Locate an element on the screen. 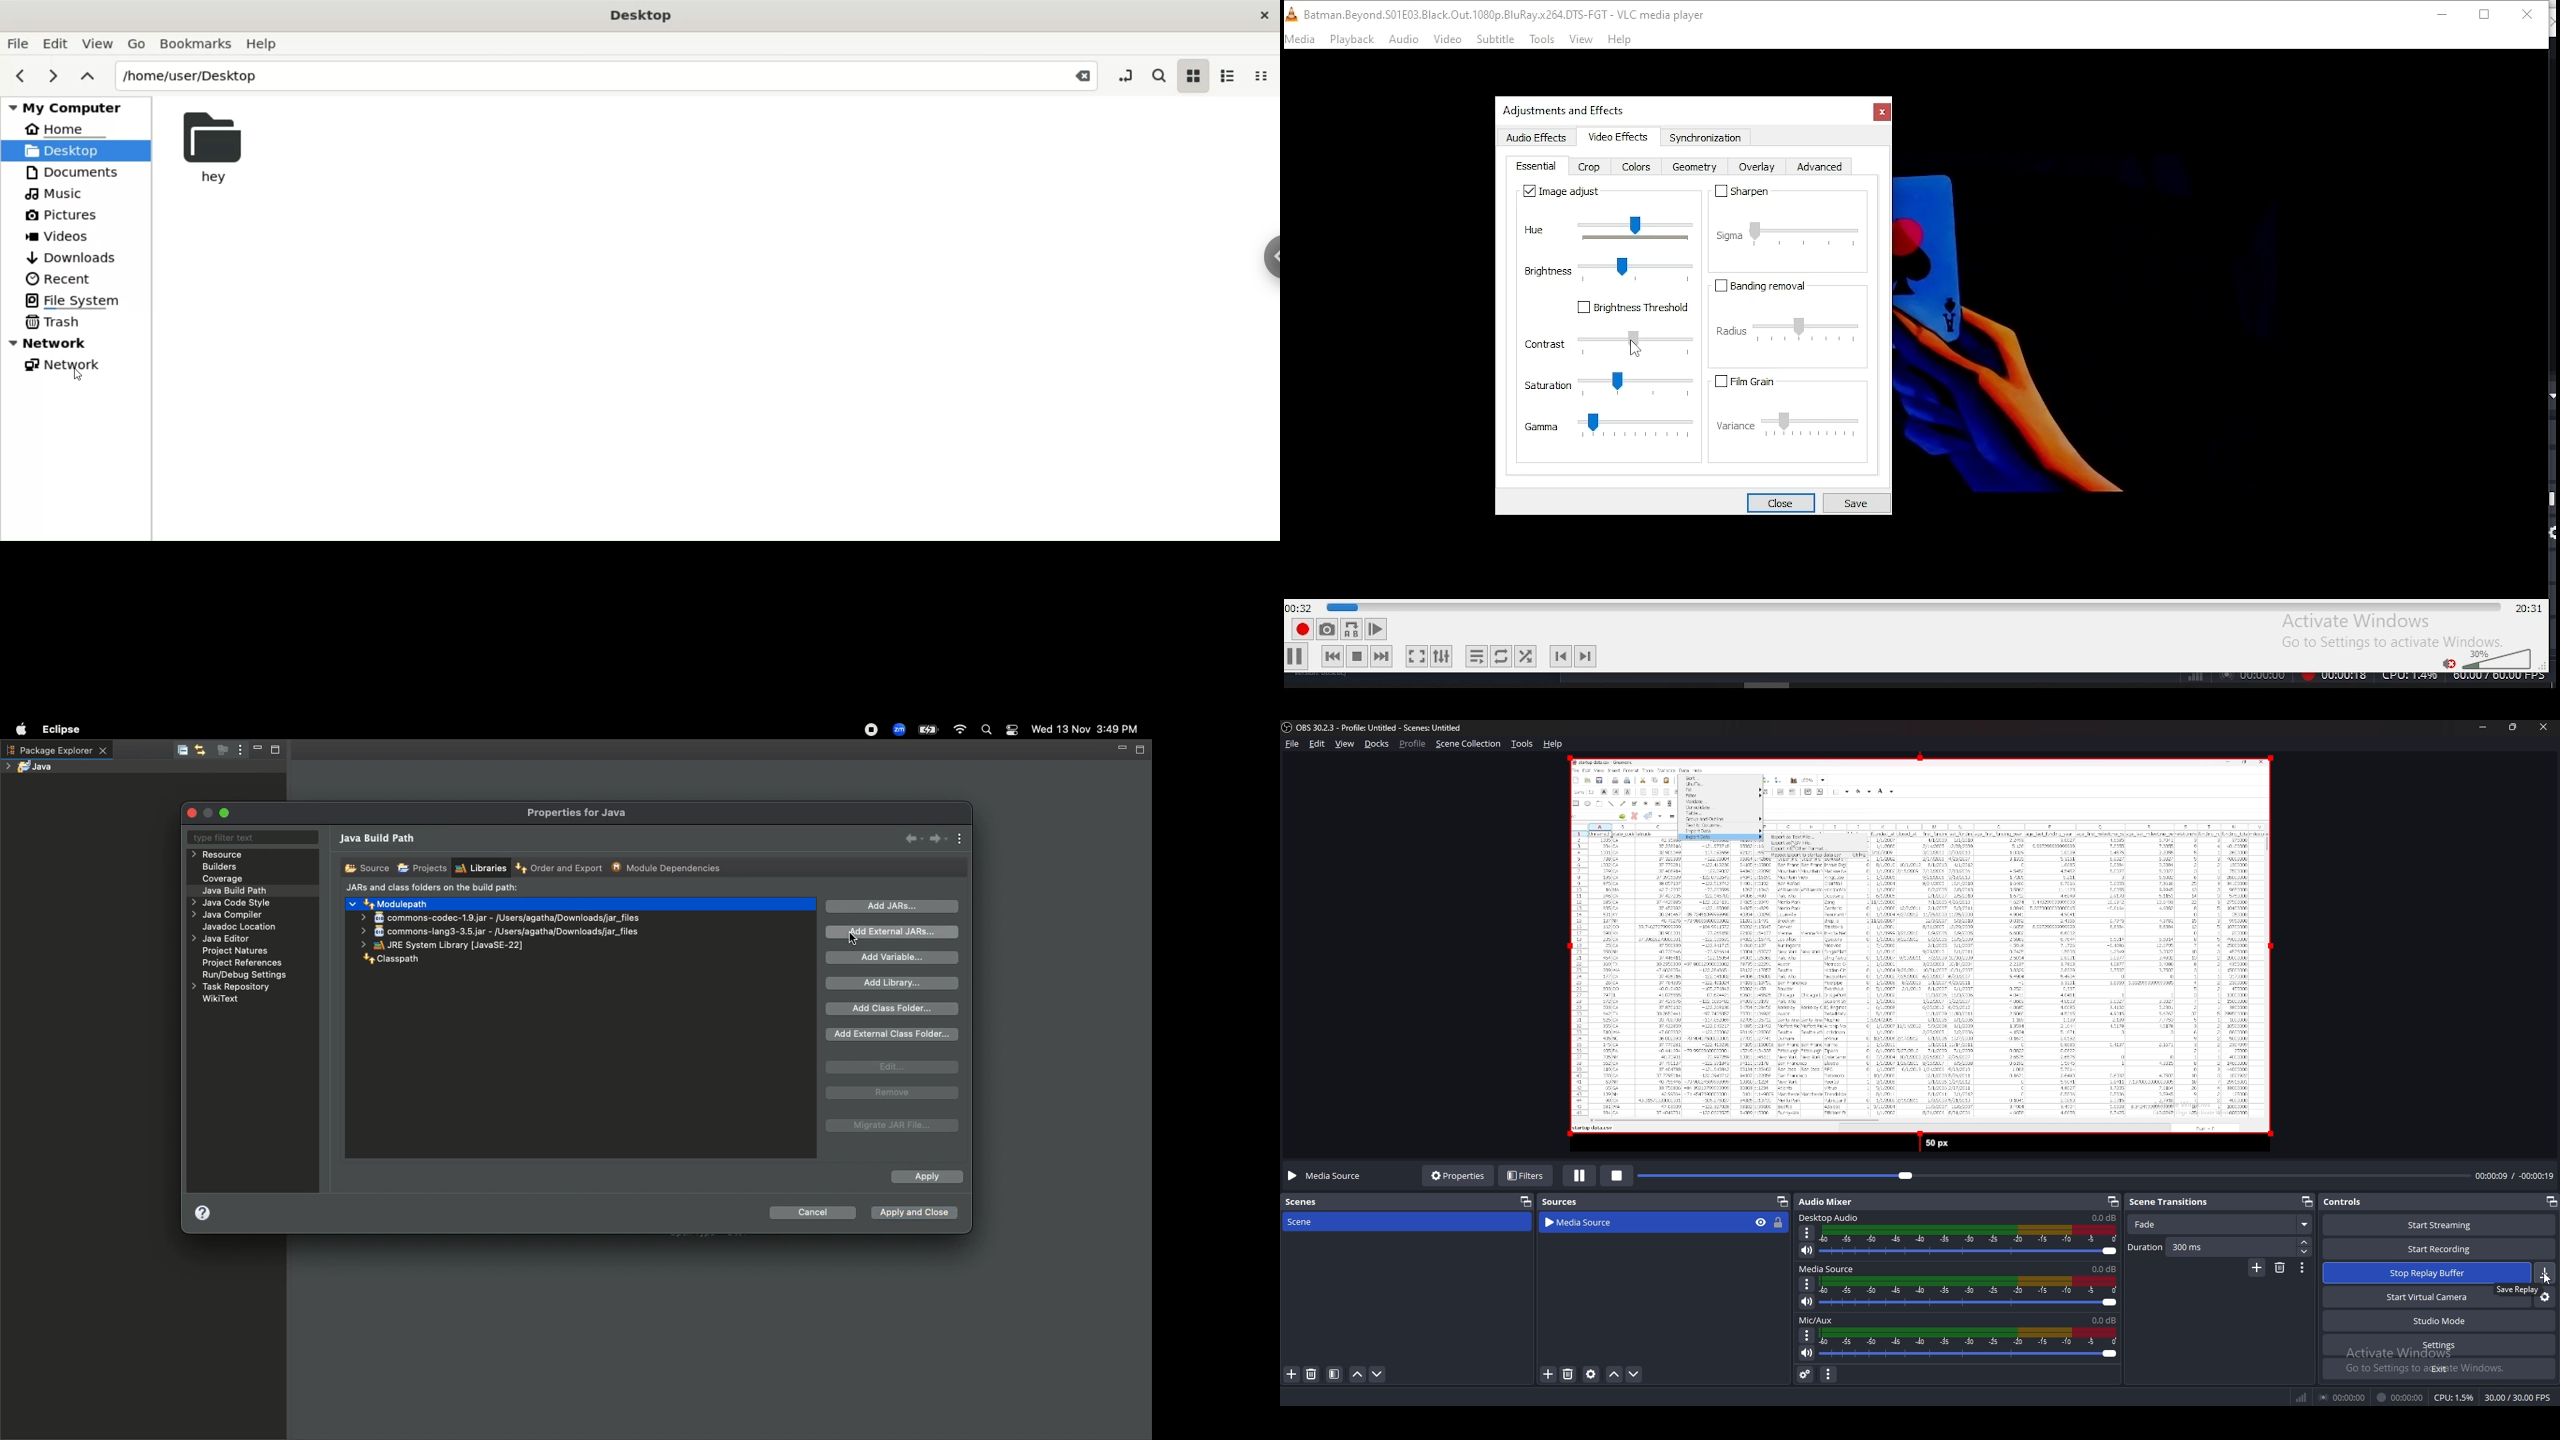 The height and width of the screenshot is (1456, 2576). exit is located at coordinates (2438, 1369).